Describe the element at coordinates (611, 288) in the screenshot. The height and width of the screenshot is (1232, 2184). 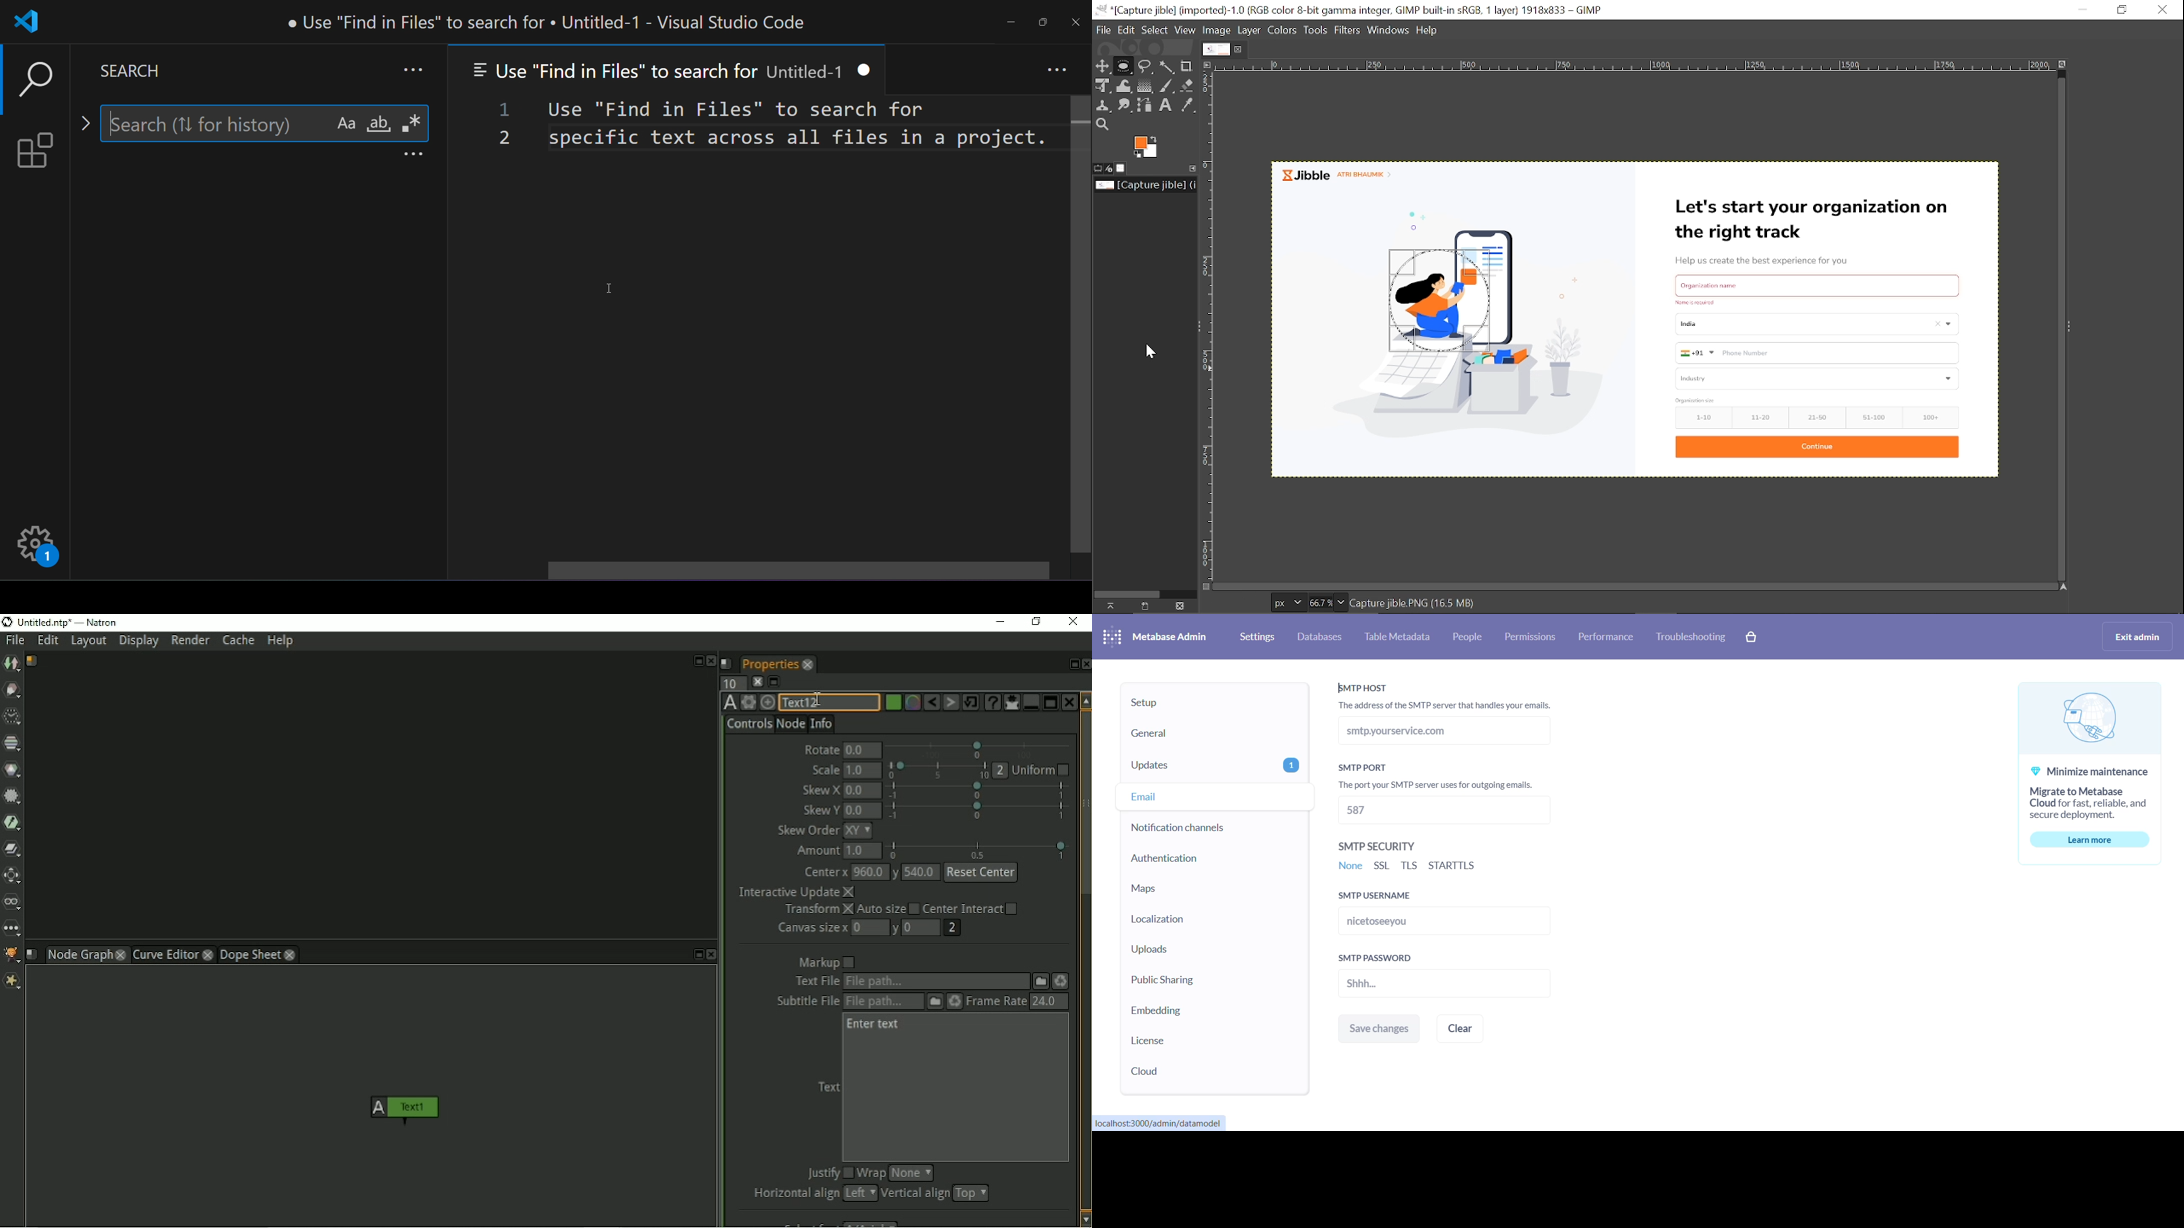
I see `cursor` at that location.